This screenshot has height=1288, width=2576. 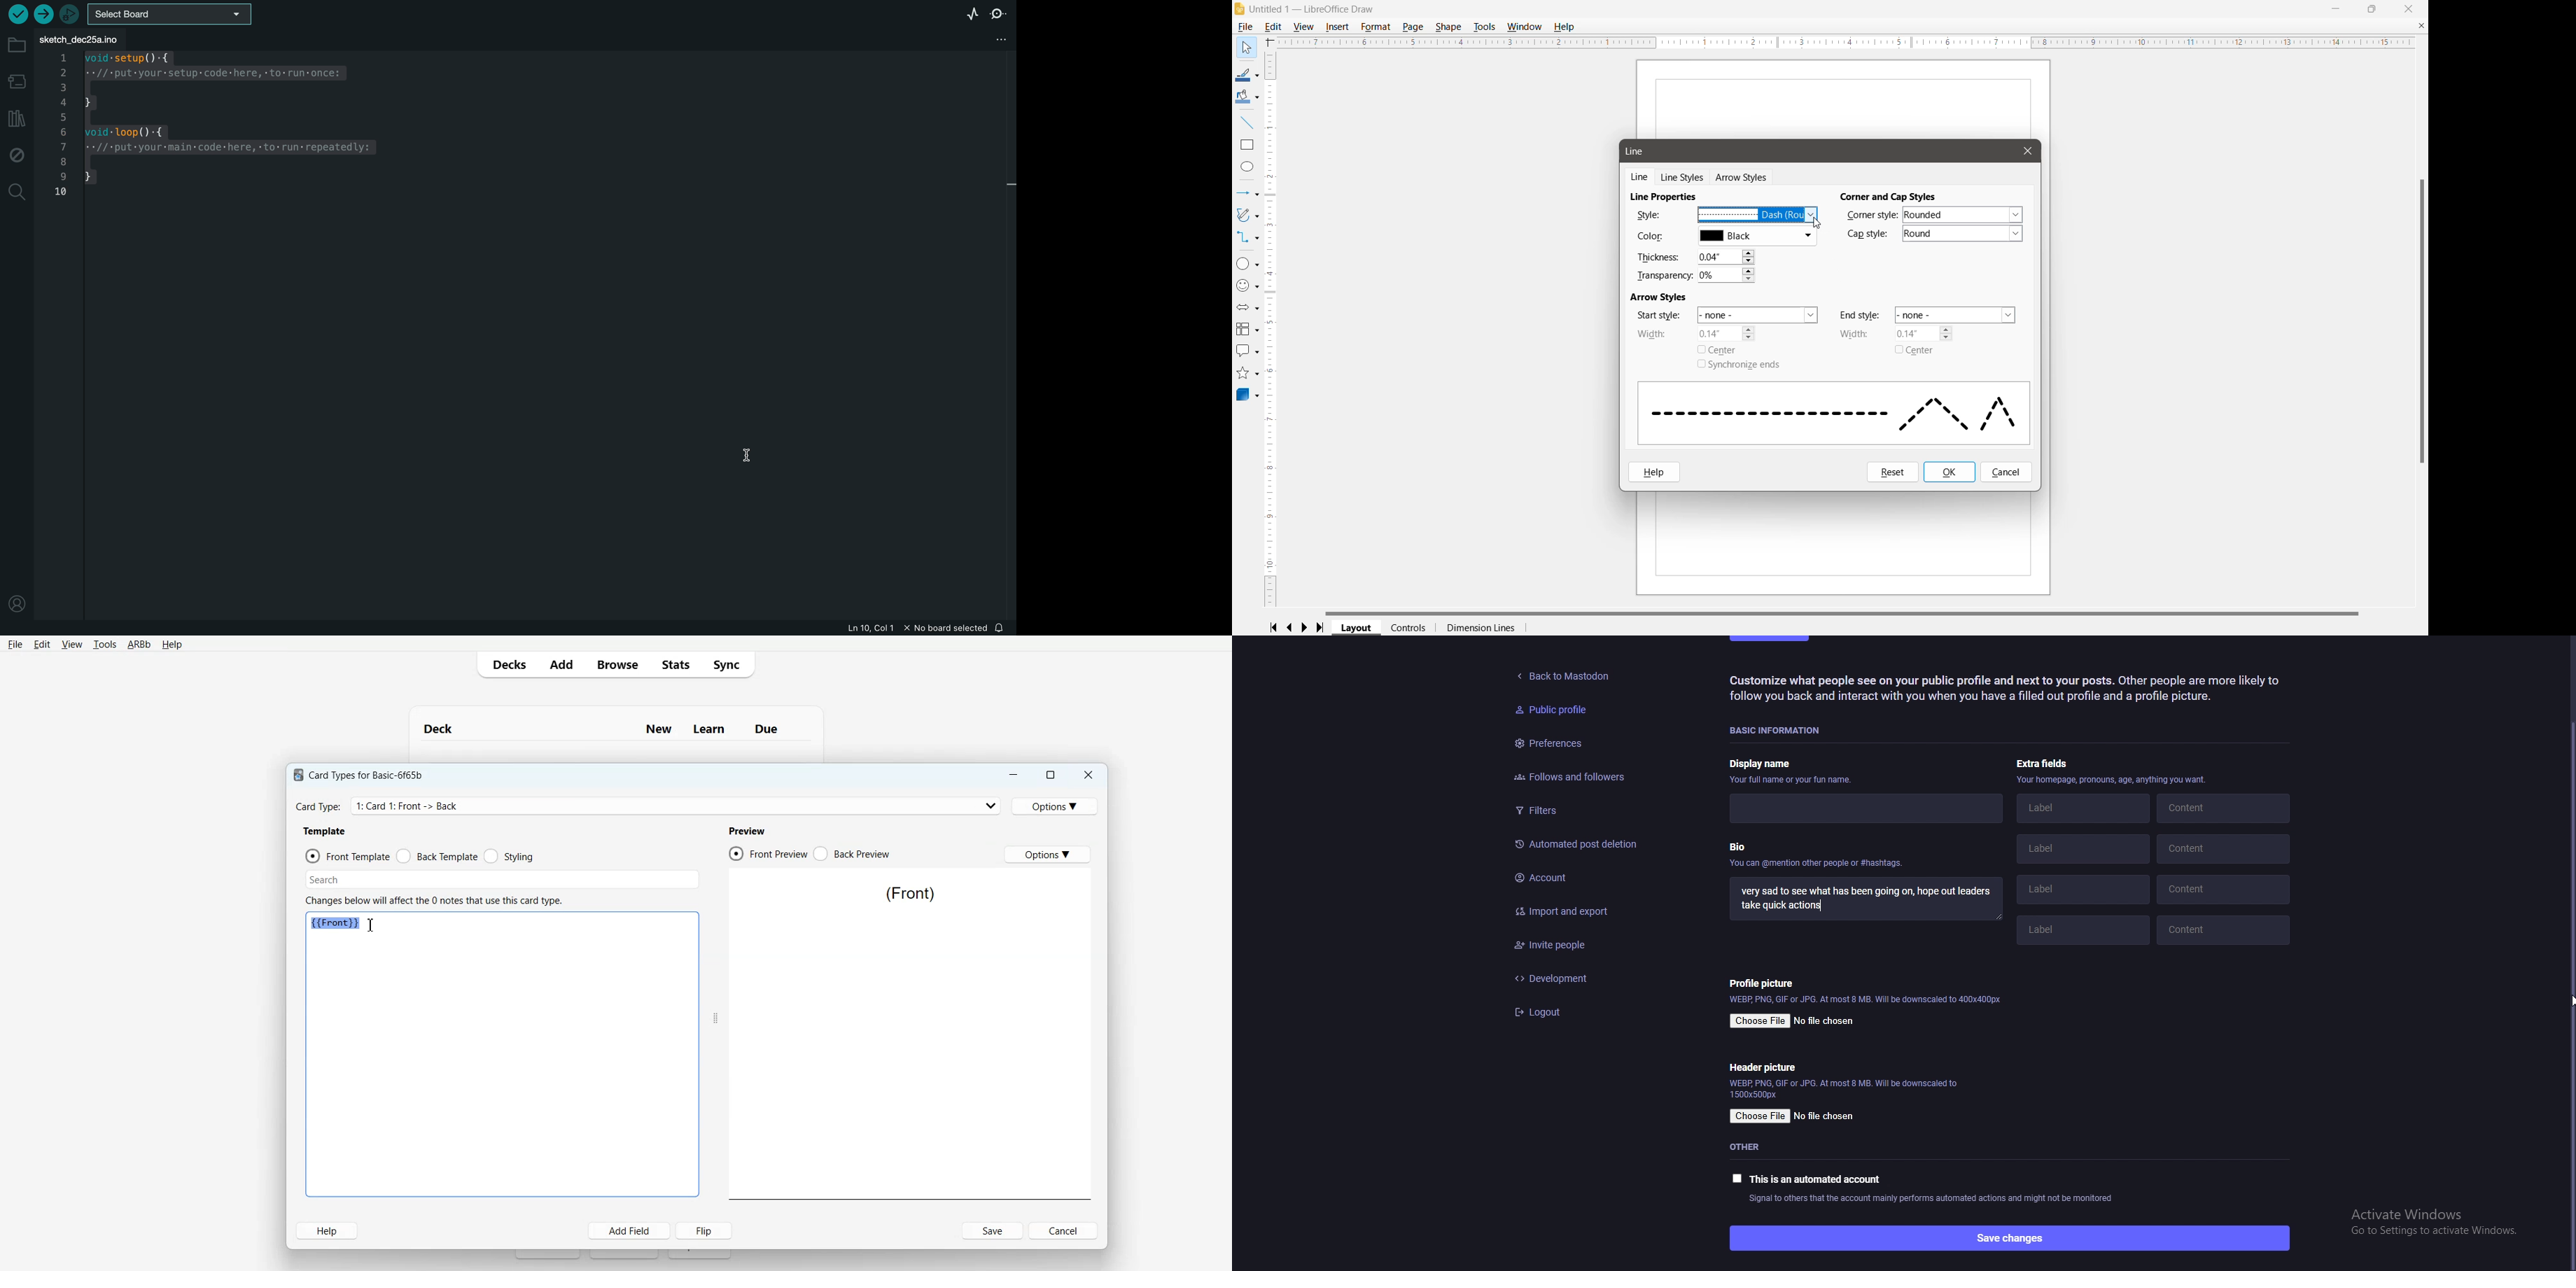 What do you see at coordinates (972, 12) in the screenshot?
I see `serial  plotter` at bounding box center [972, 12].